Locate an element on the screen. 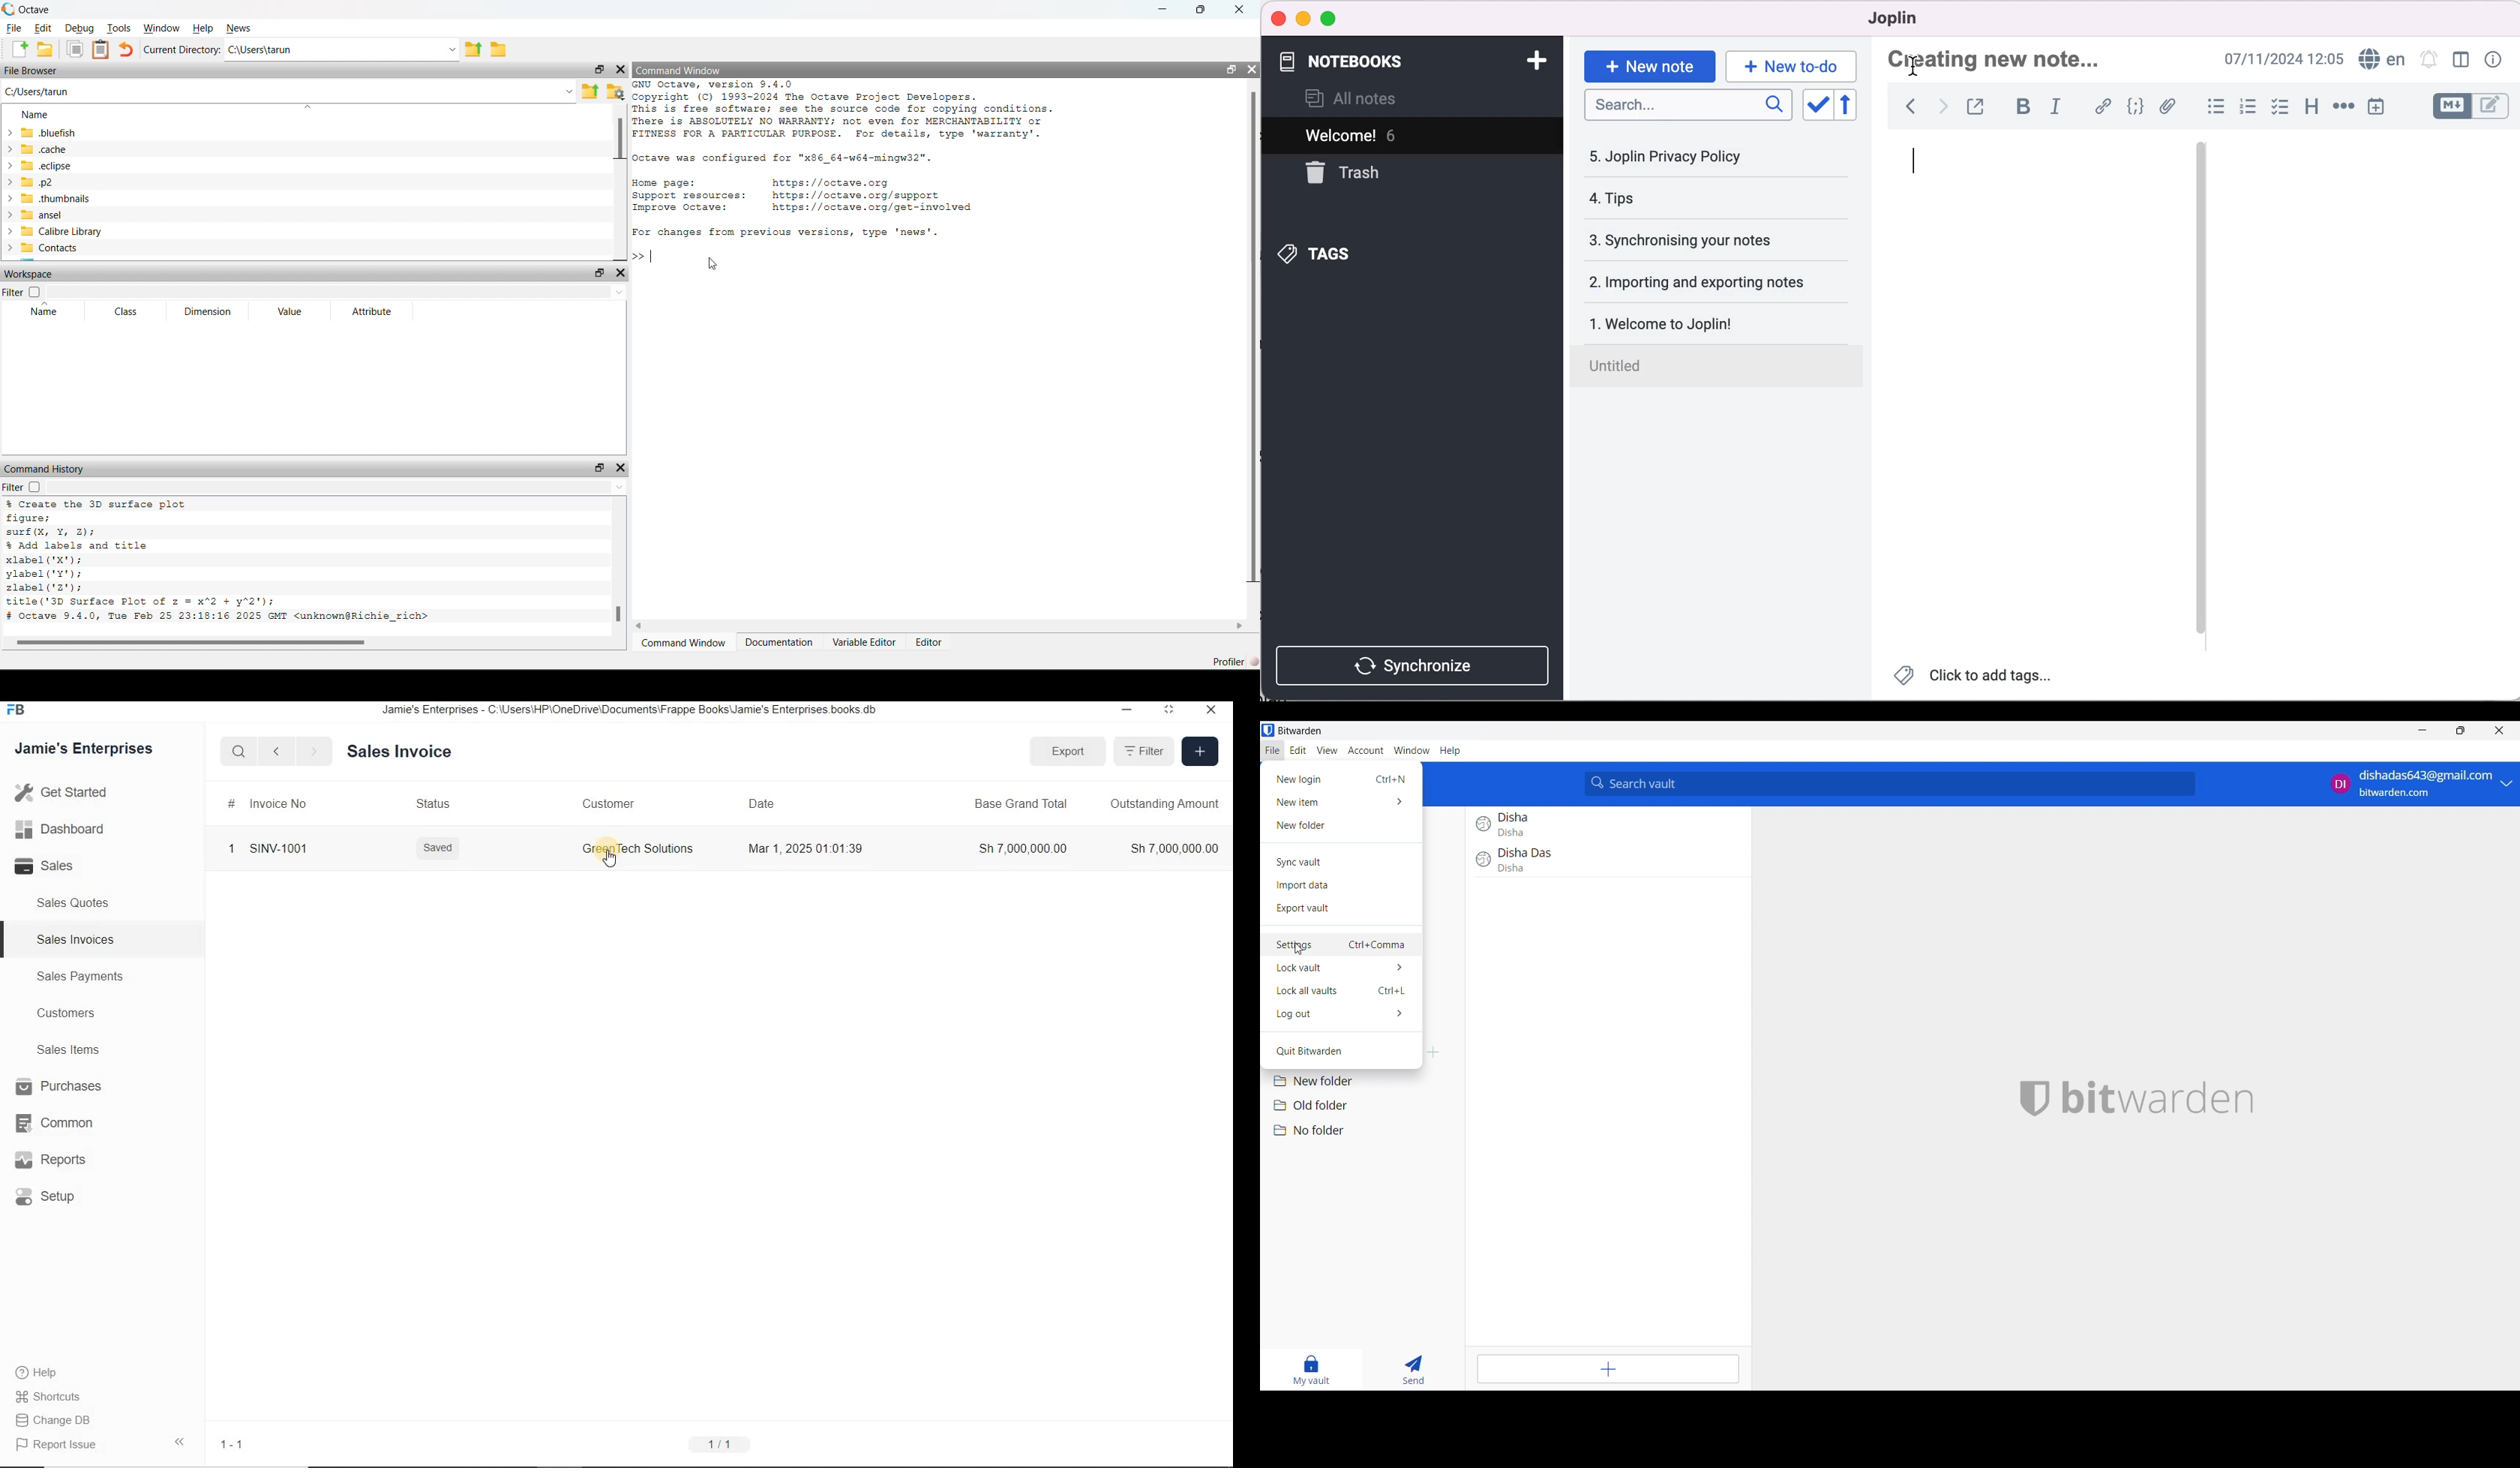  Show interface in a smaller tab is located at coordinates (2460, 730).